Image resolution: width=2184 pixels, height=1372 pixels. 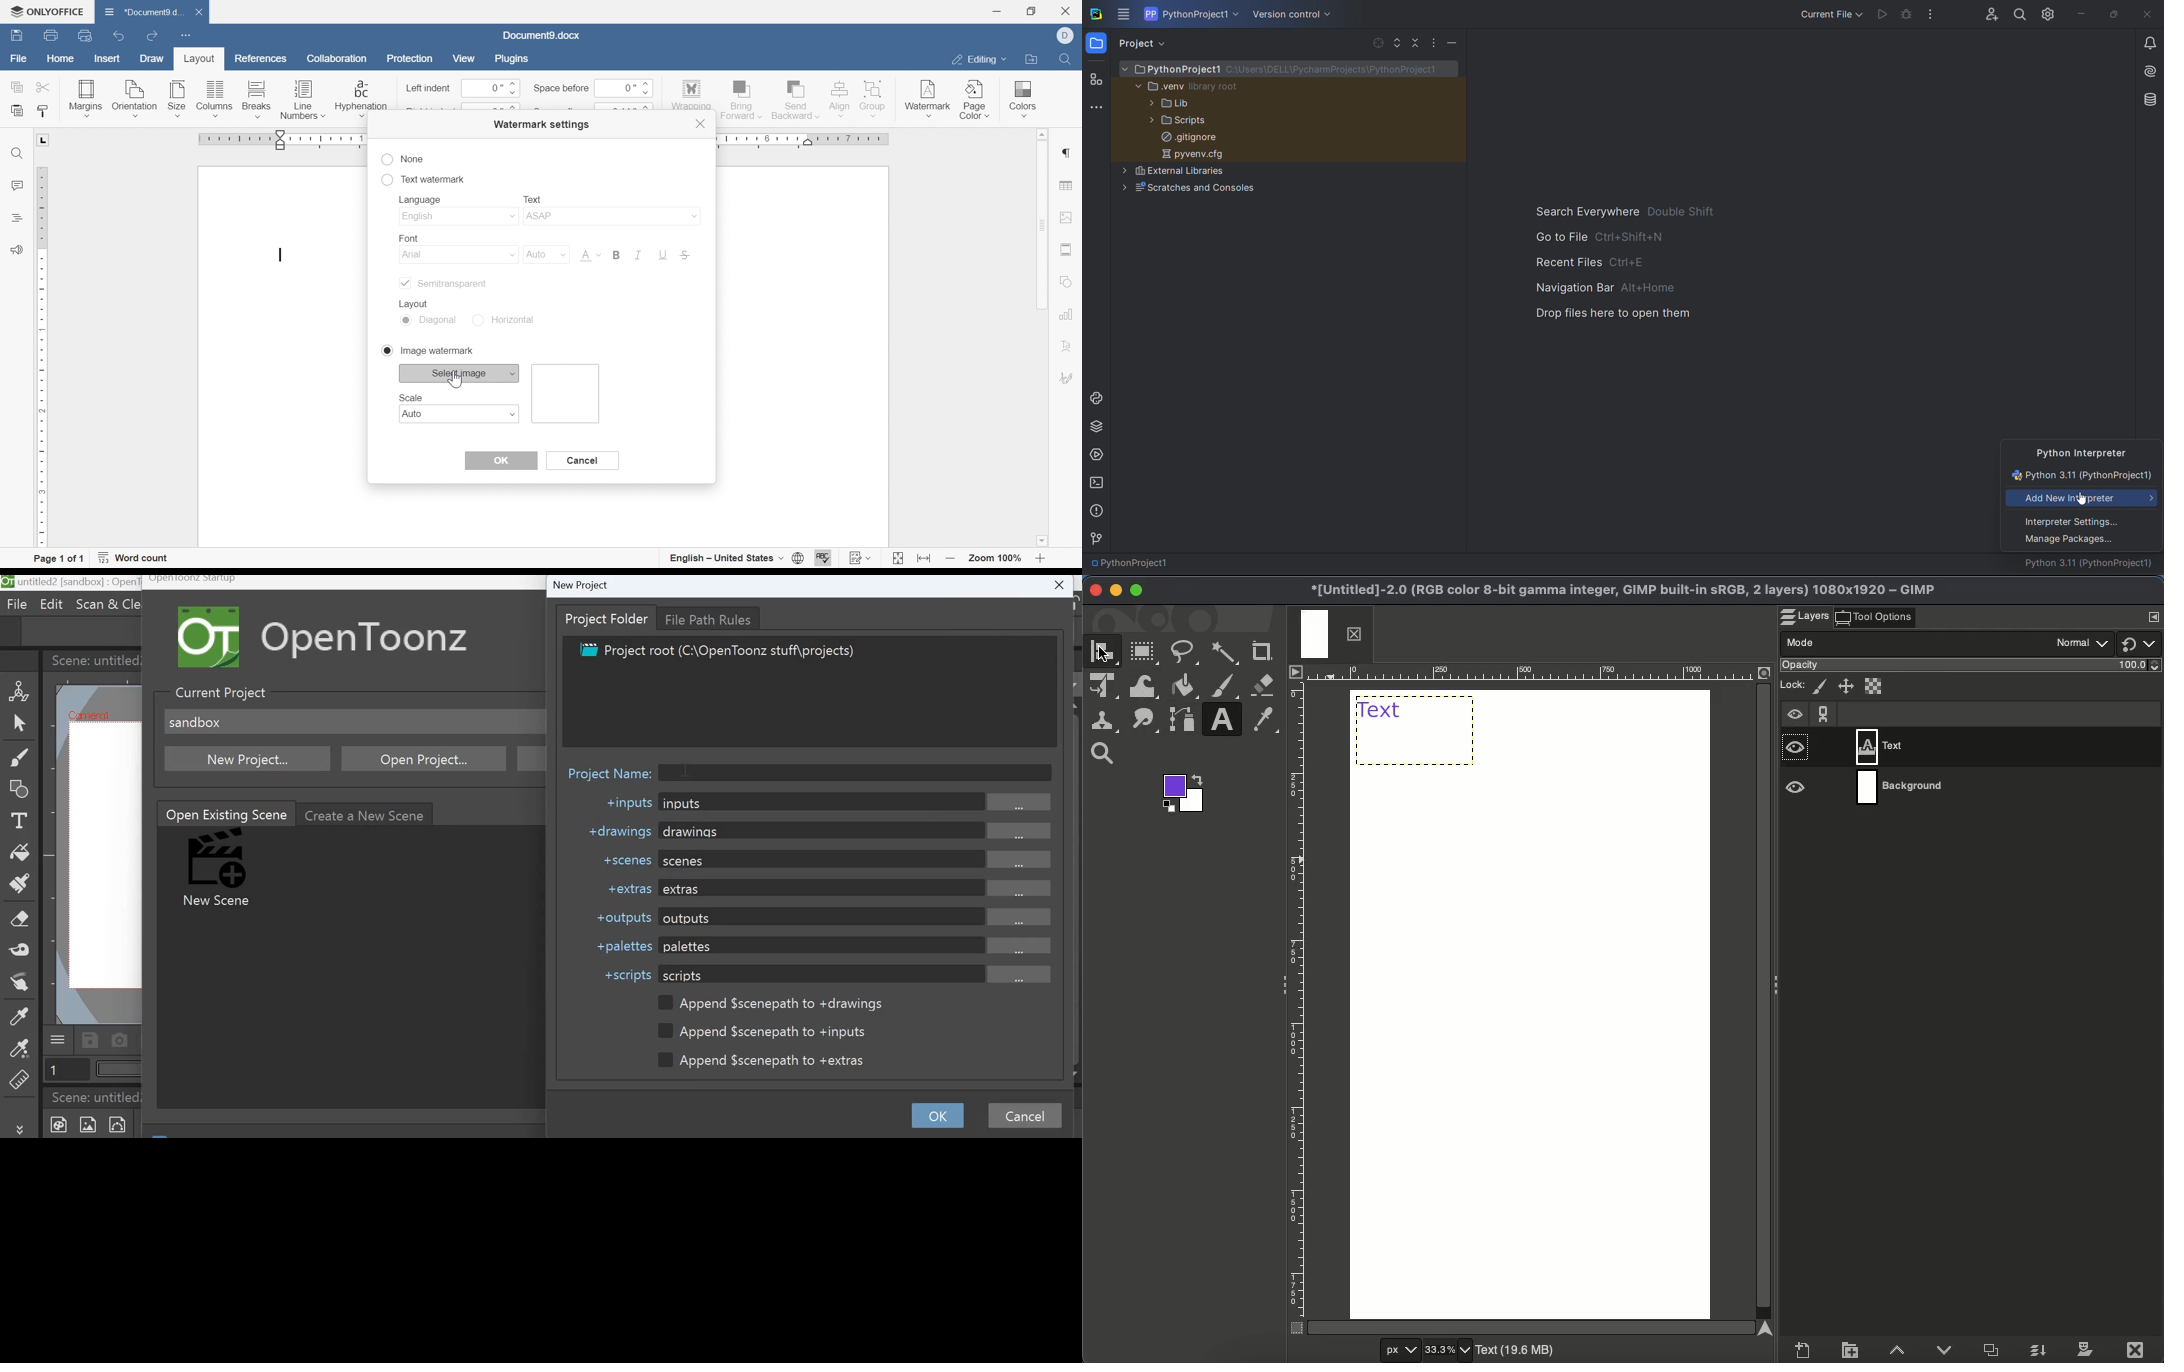 I want to click on scroll bar, so click(x=1040, y=225).